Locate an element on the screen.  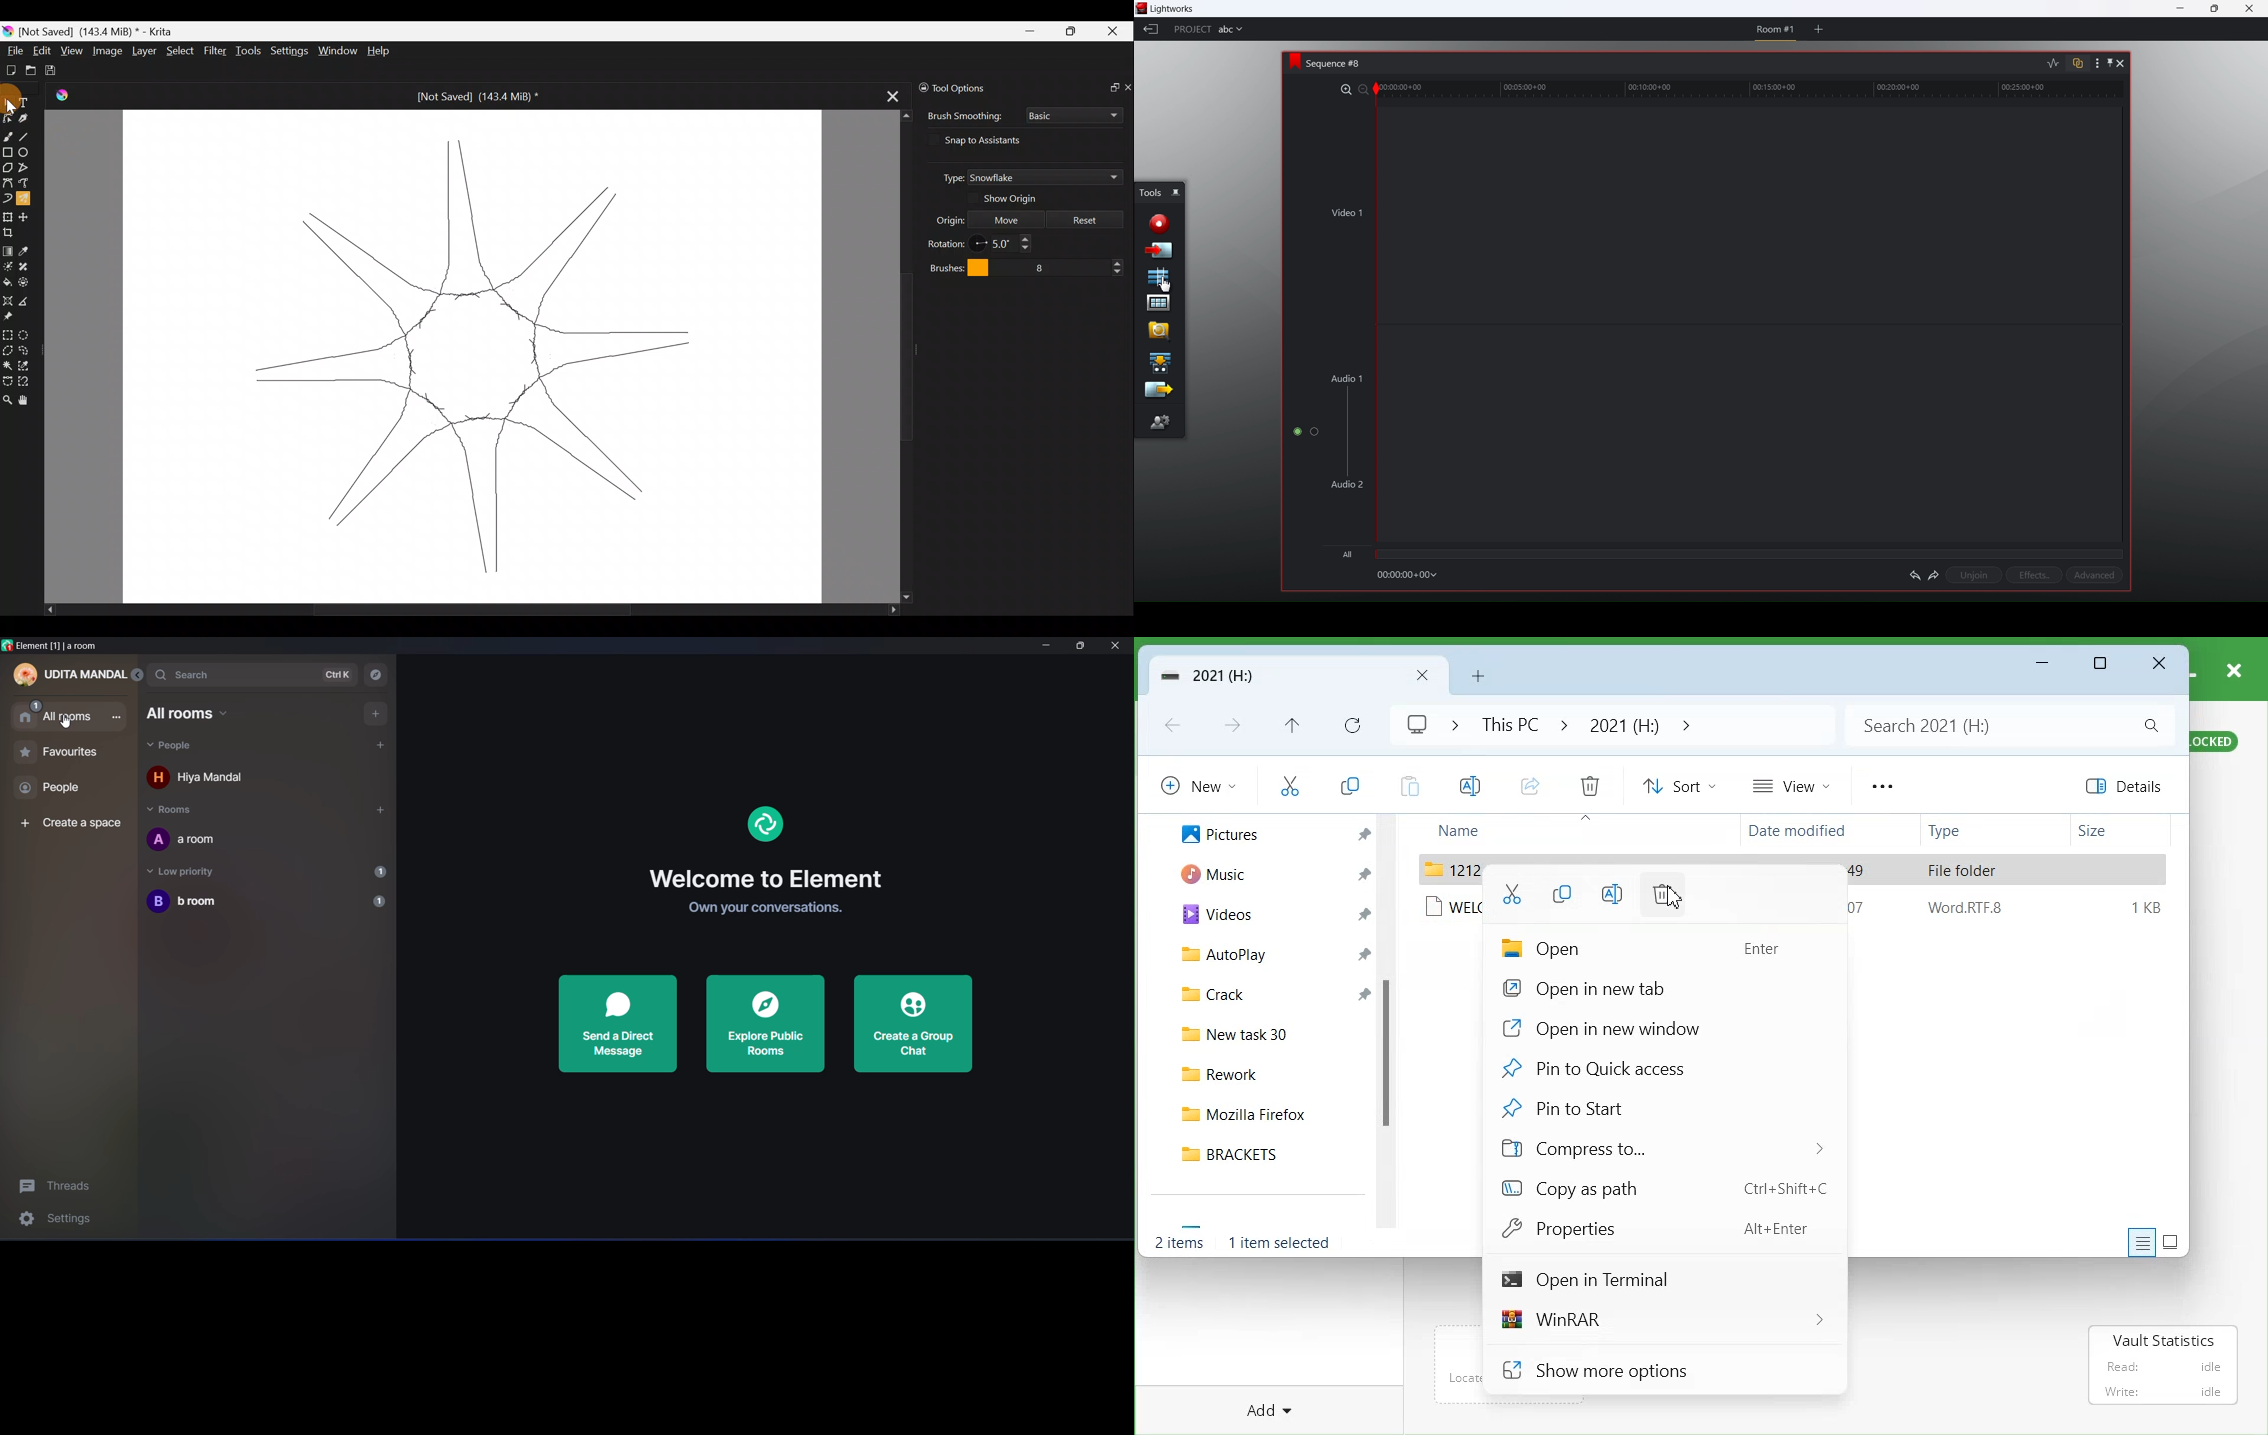
Layer is located at coordinates (142, 51).